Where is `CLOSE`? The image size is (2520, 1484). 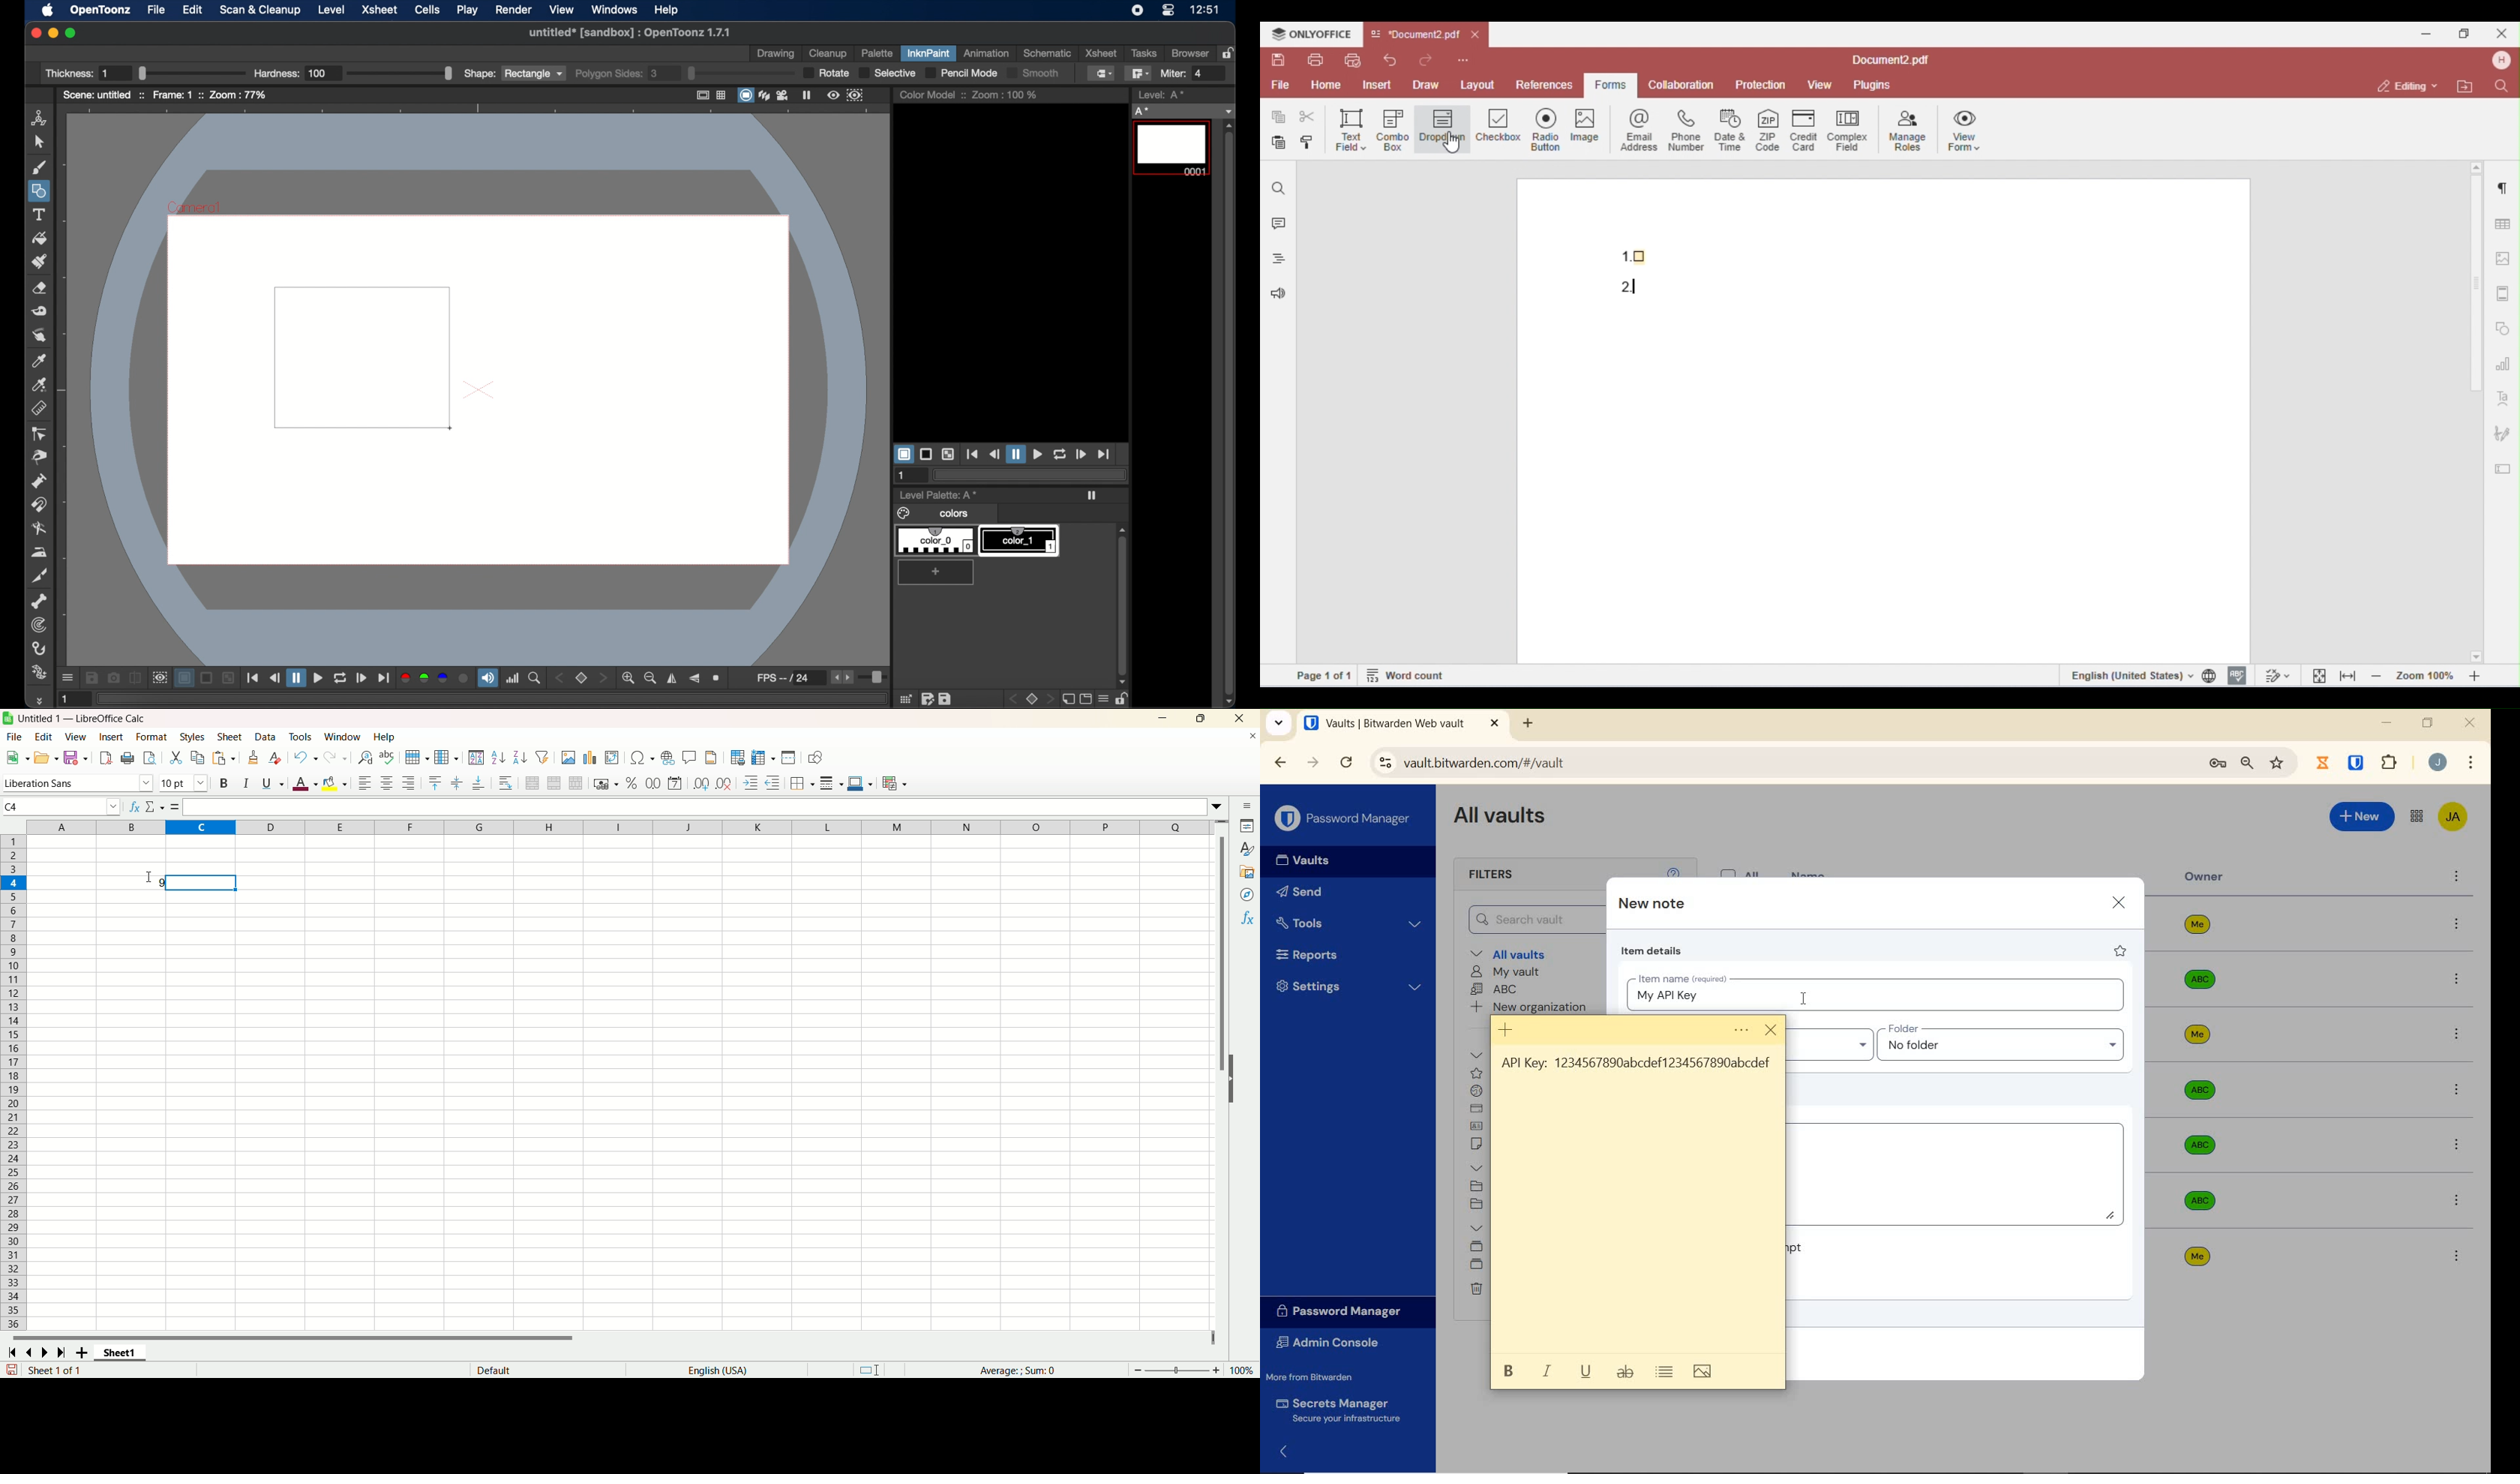 CLOSE is located at coordinates (2471, 726).